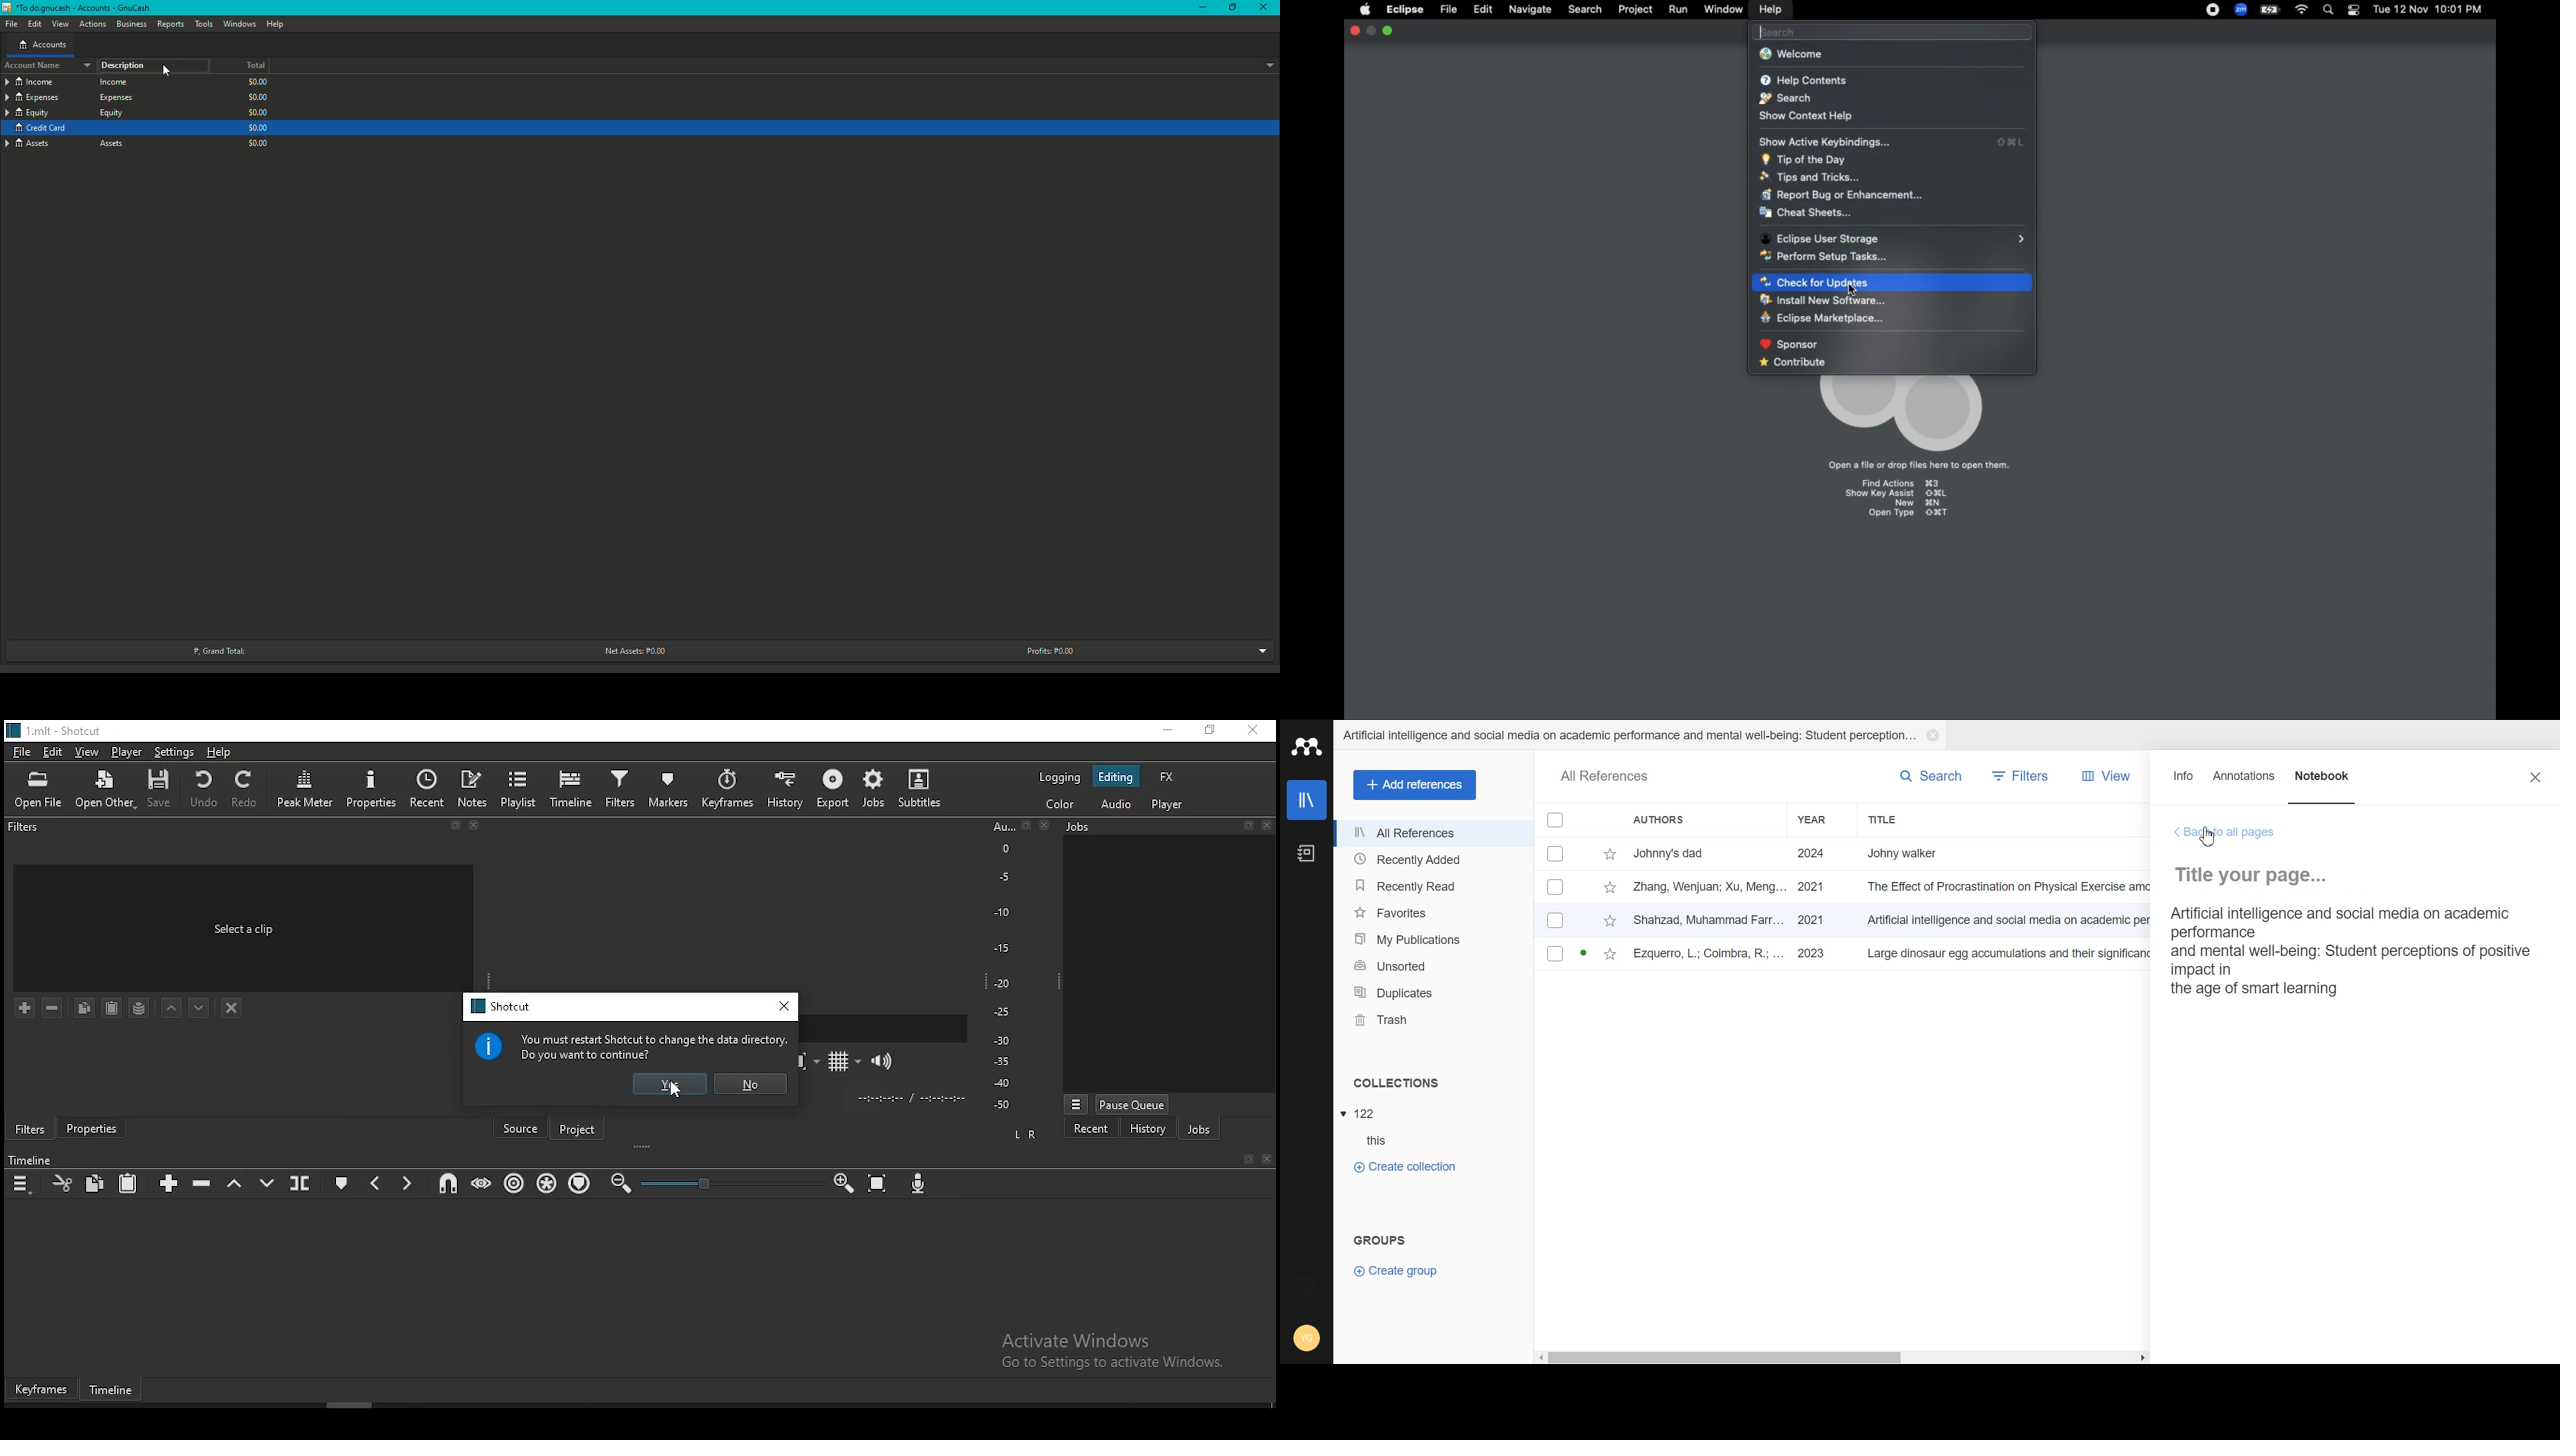 The width and height of the screenshot is (2576, 1456). What do you see at coordinates (1307, 746) in the screenshot?
I see `Logo` at bounding box center [1307, 746].